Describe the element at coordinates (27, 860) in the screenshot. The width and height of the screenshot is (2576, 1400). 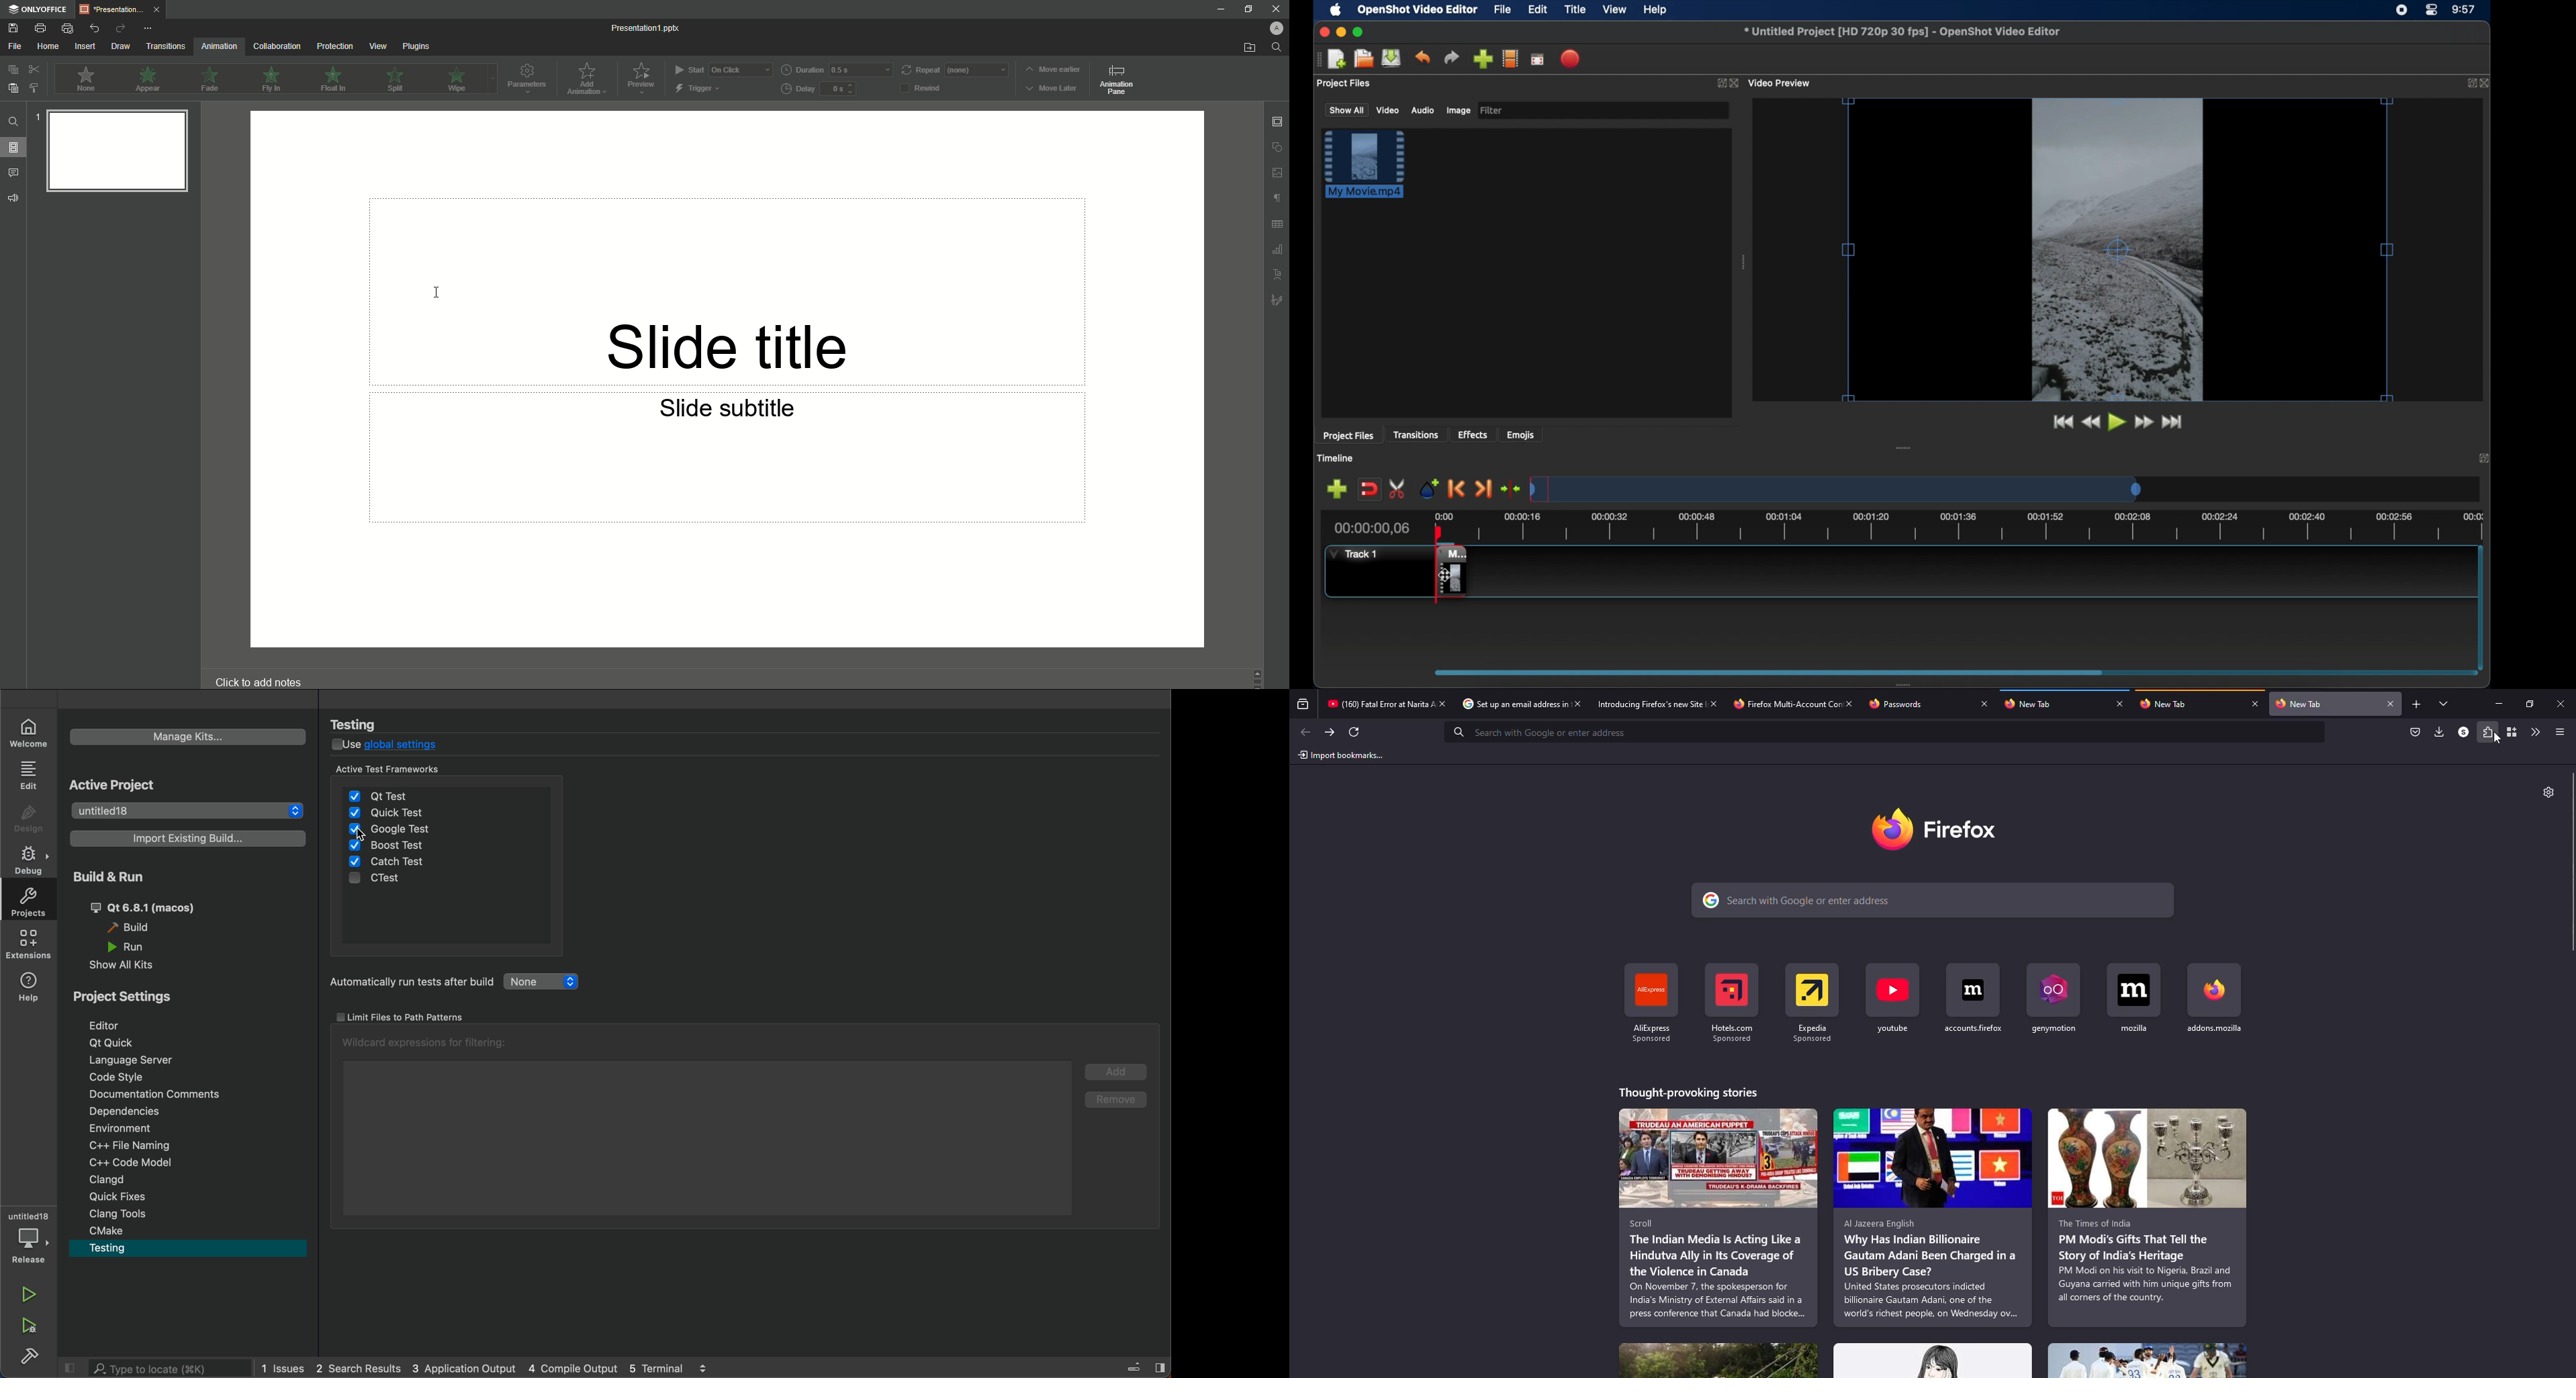
I see `debug` at that location.